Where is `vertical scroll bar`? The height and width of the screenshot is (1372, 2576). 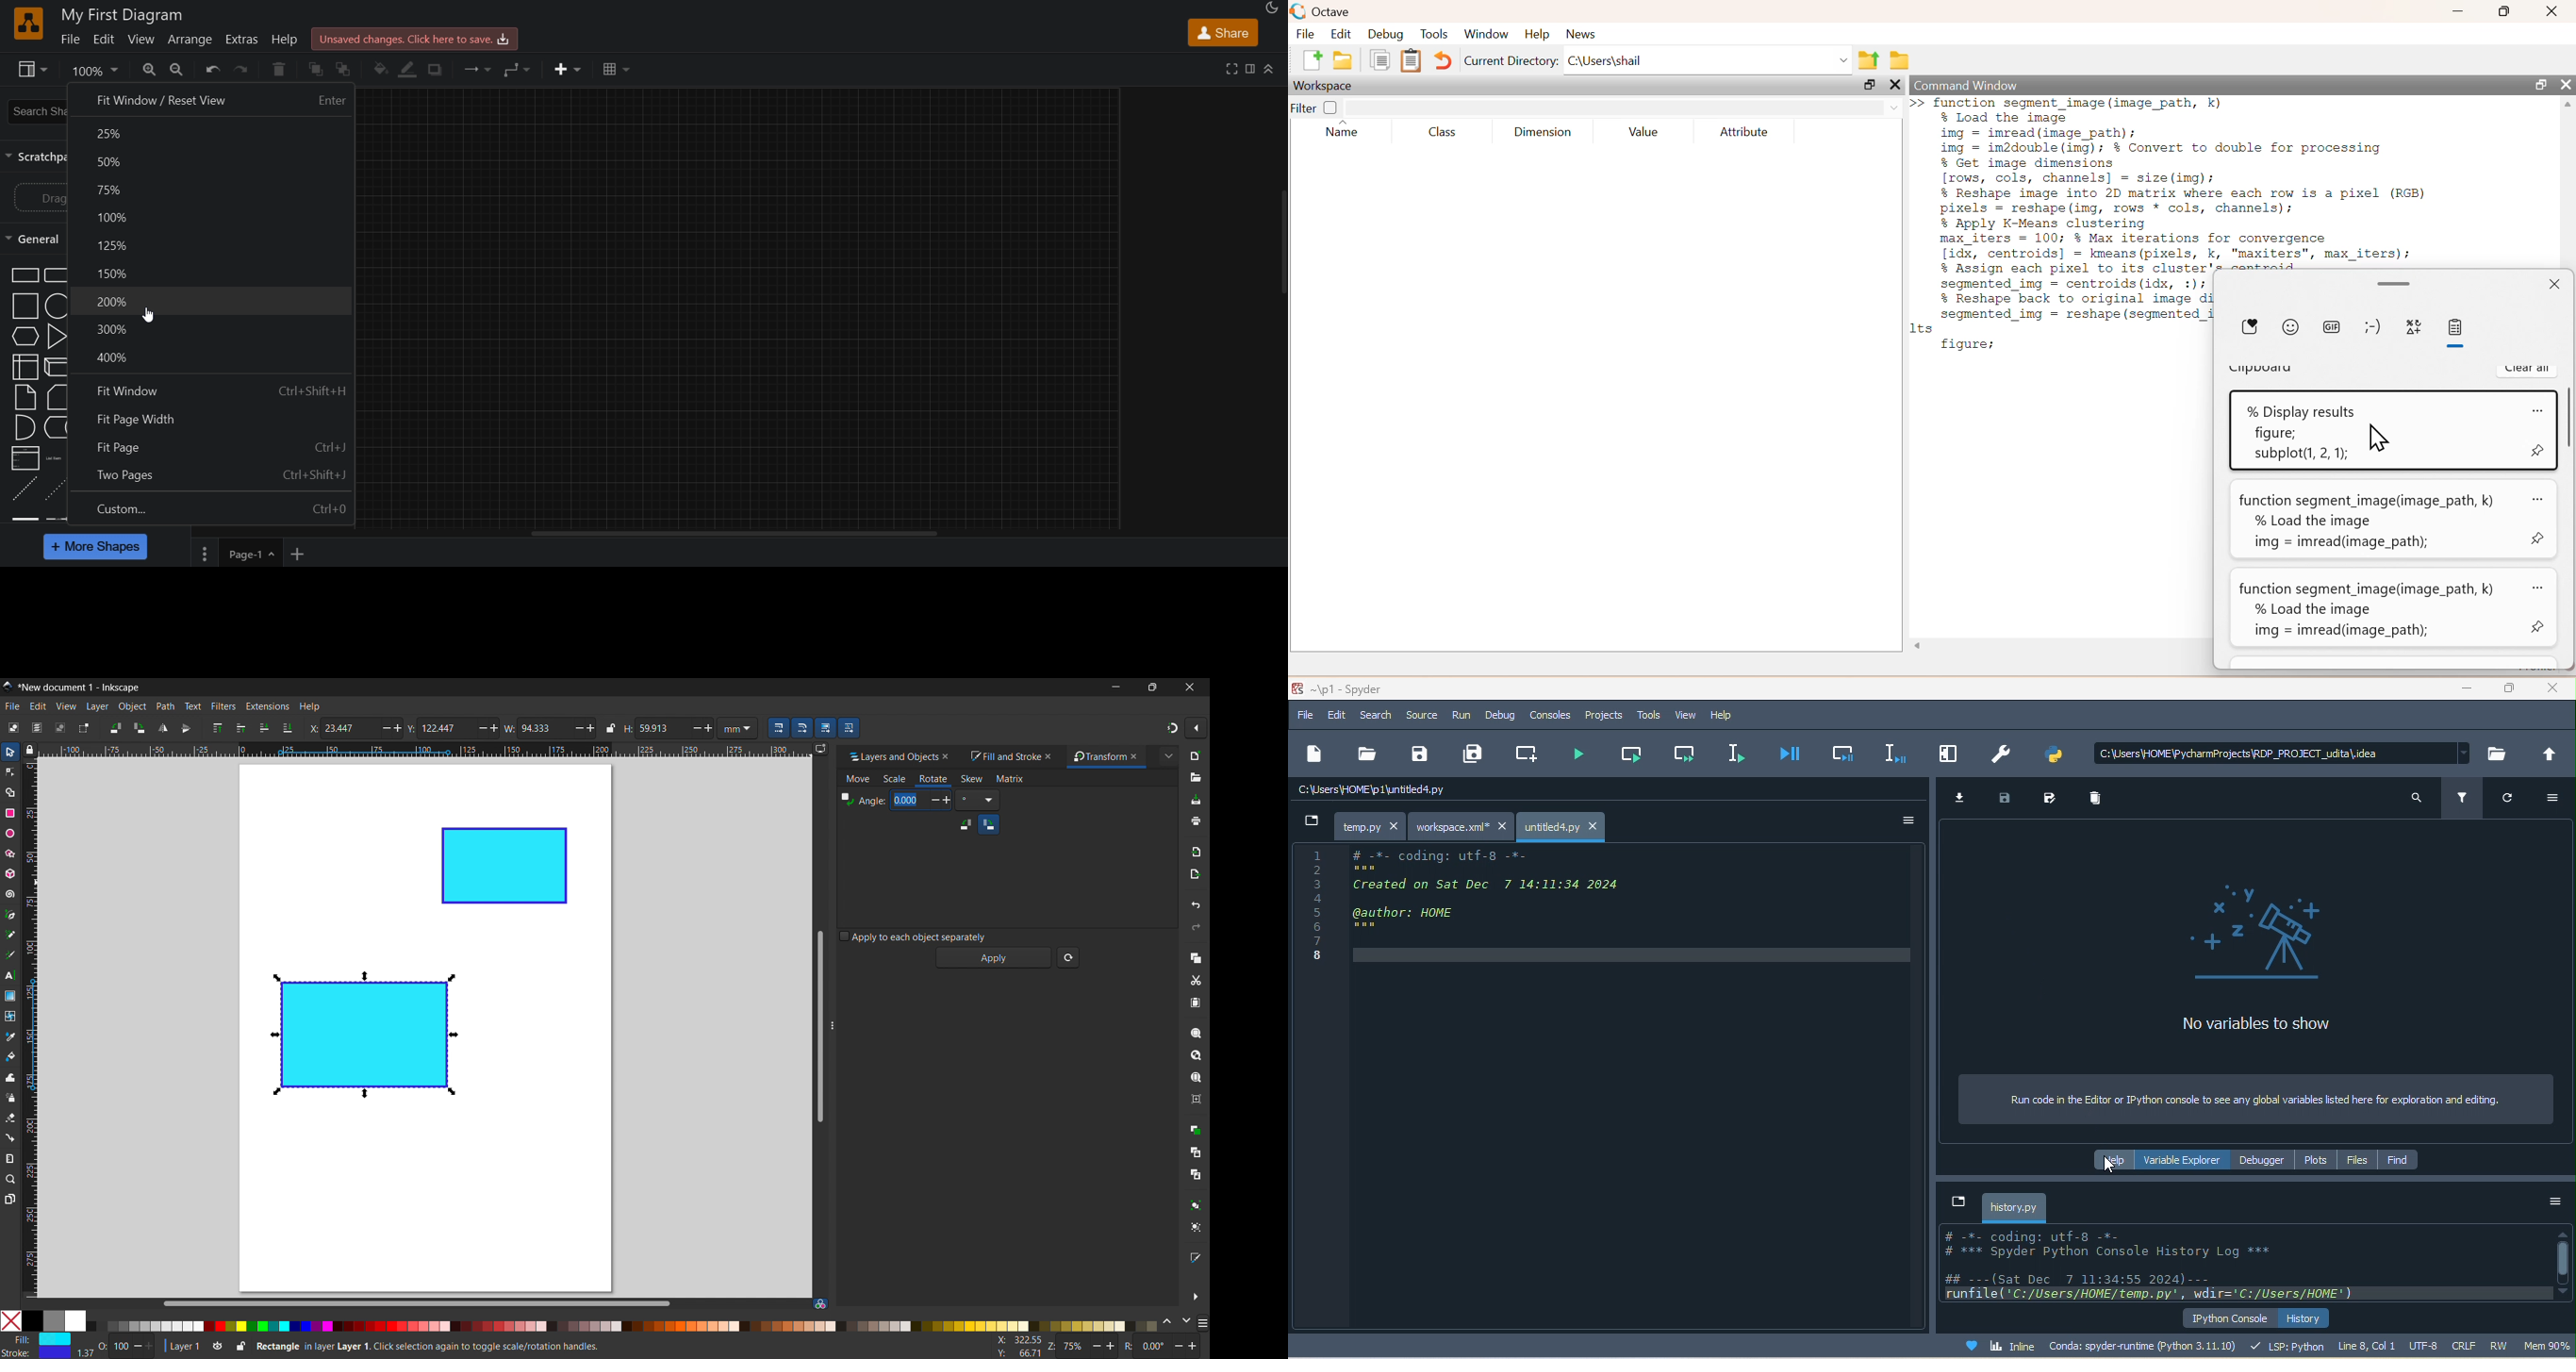
vertical scroll bar is located at coordinates (2562, 1263).